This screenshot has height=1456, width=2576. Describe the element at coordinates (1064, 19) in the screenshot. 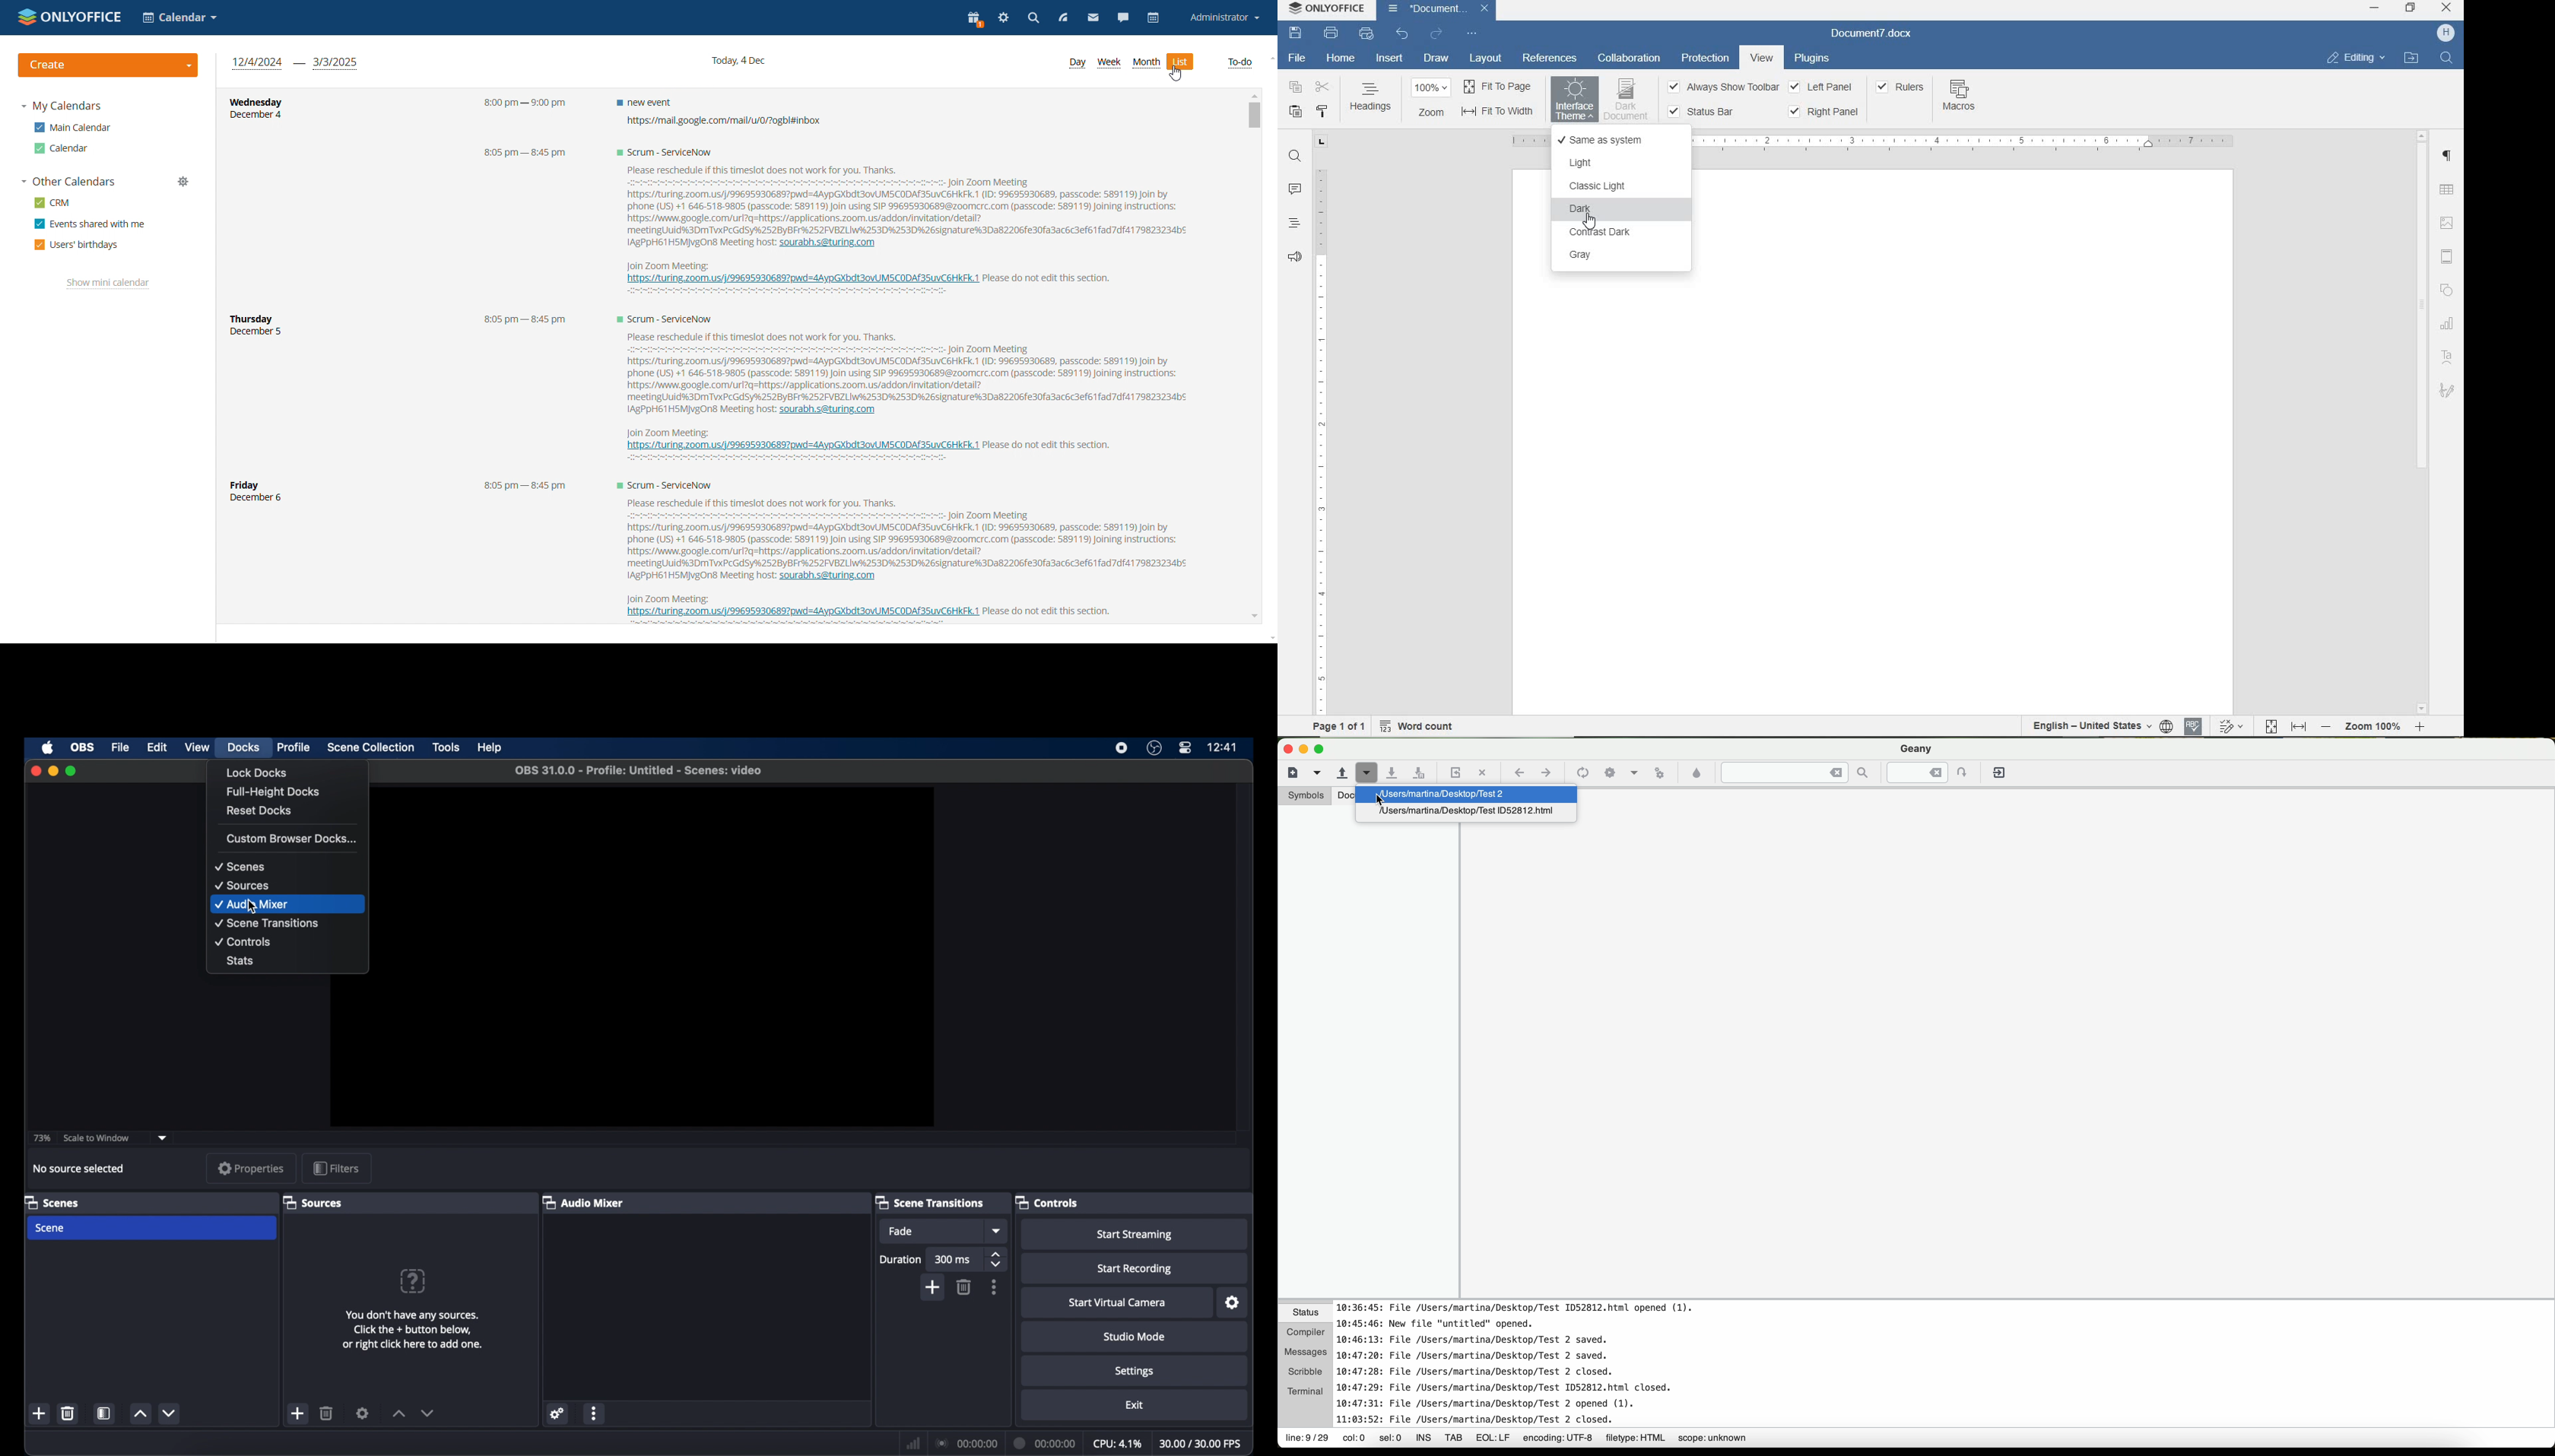

I see `feed` at that location.